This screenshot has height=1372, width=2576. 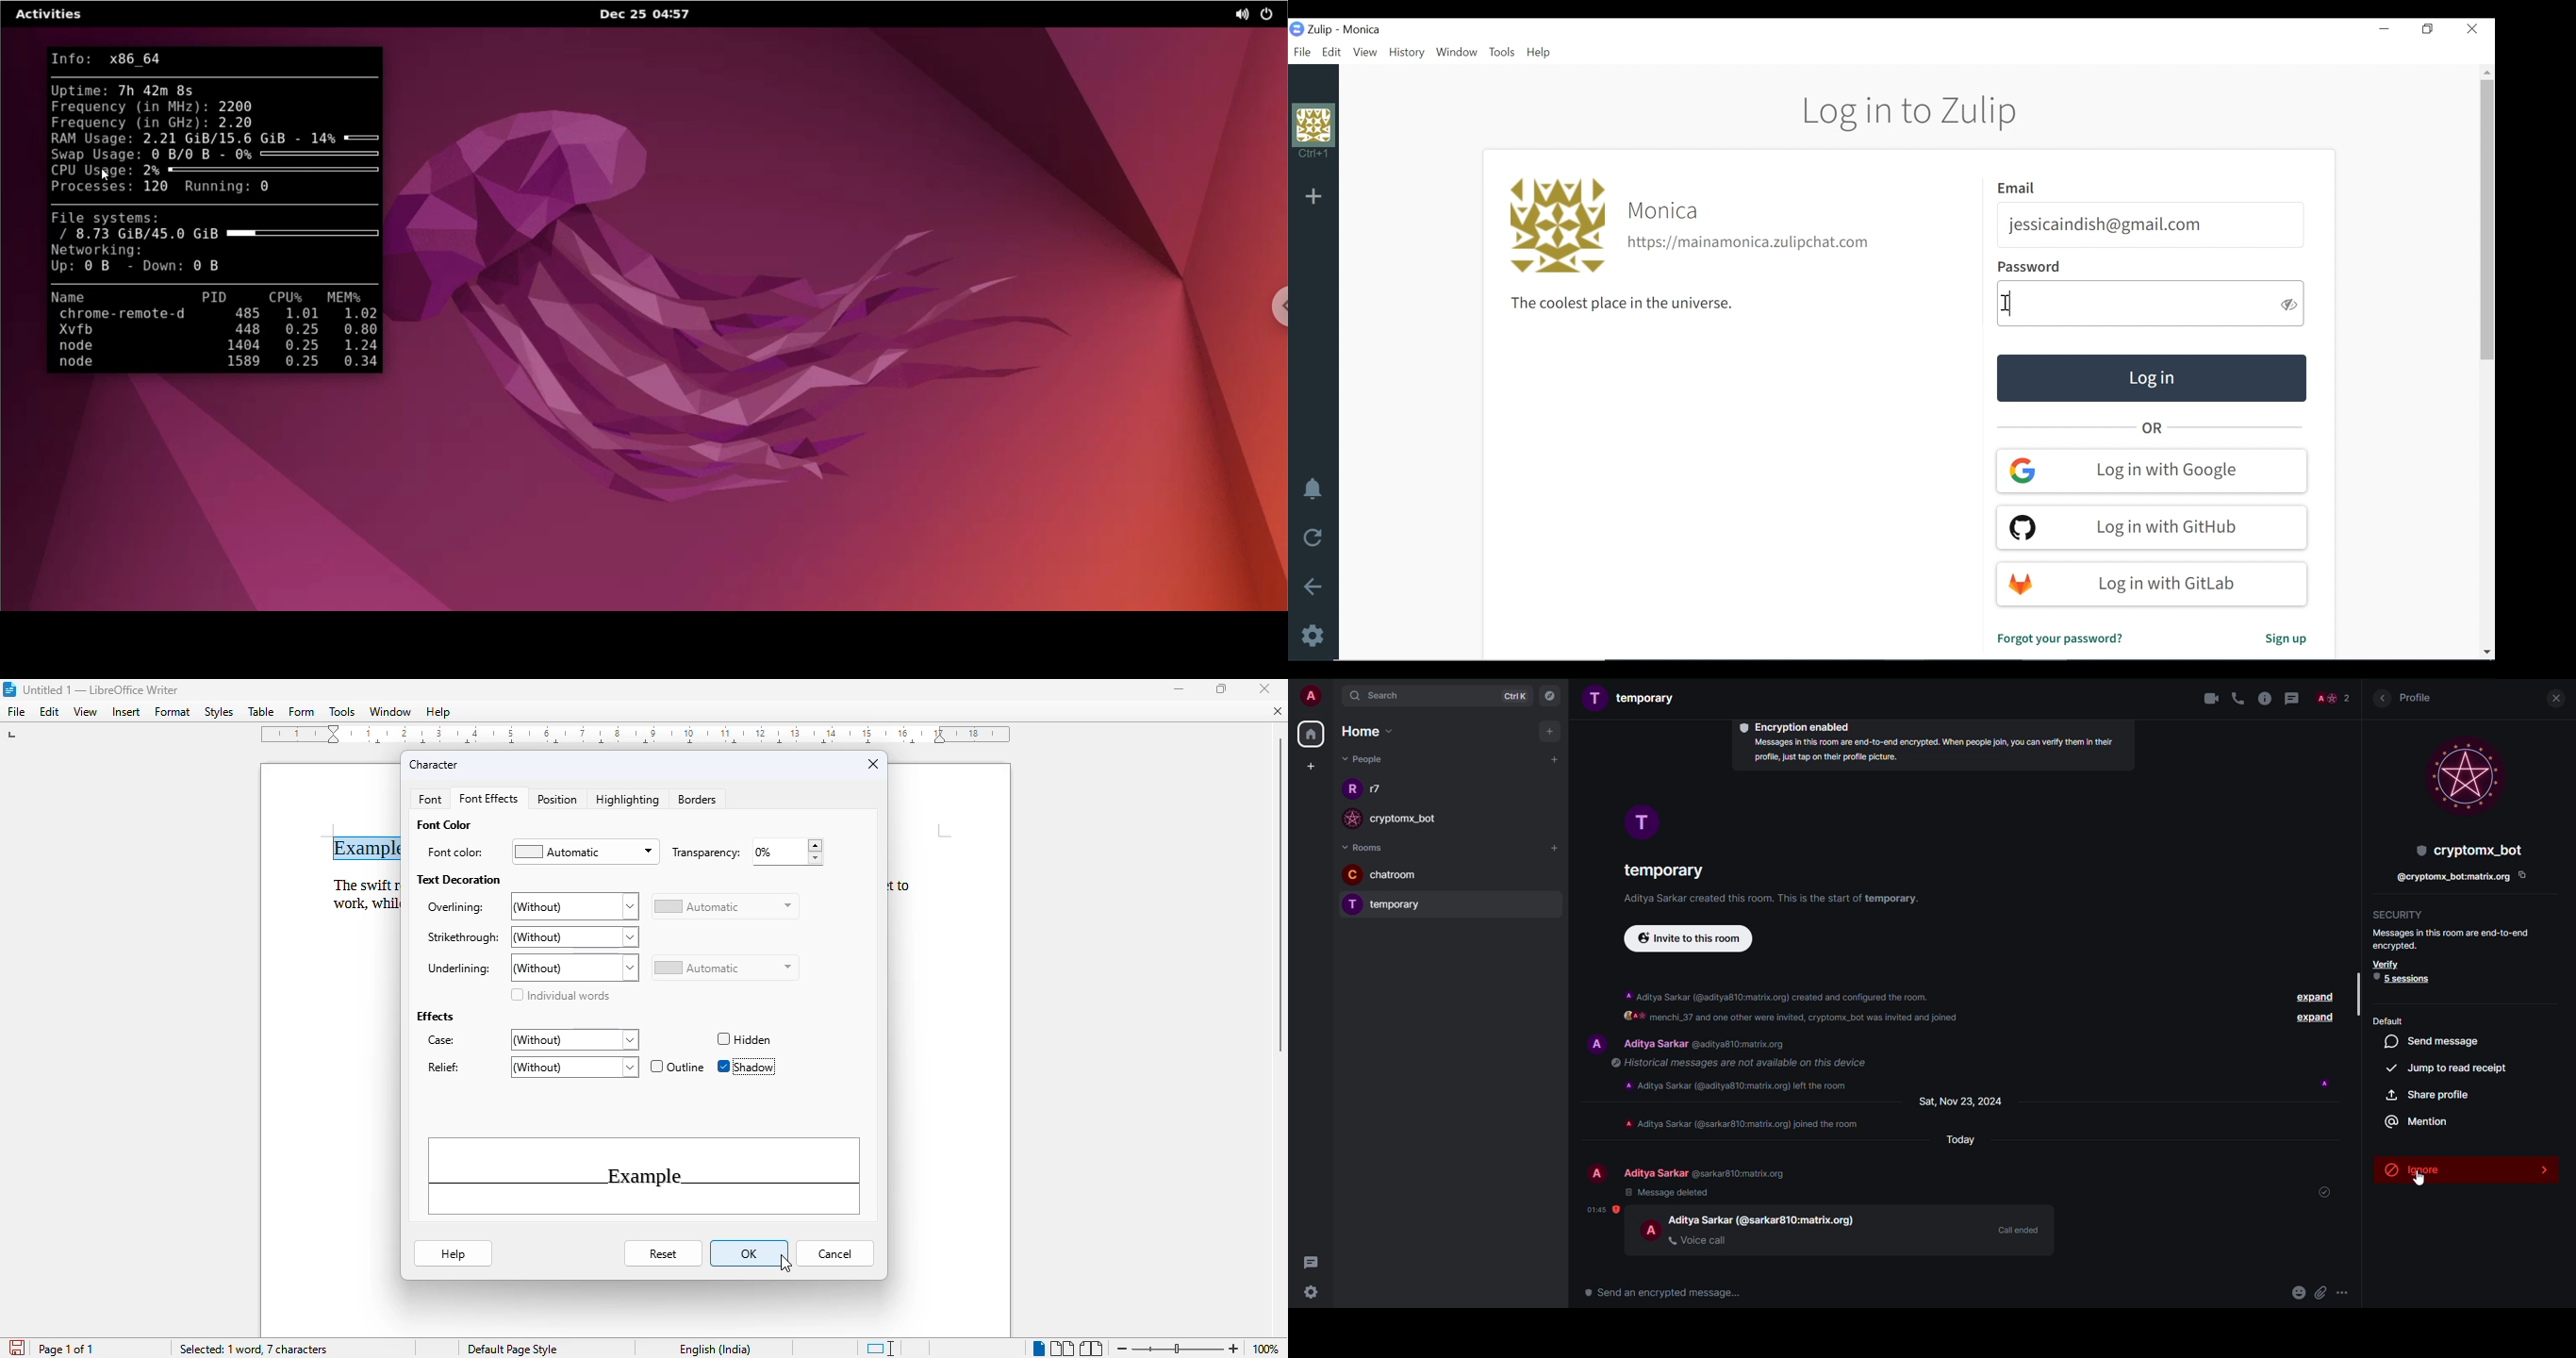 What do you see at coordinates (1408, 53) in the screenshot?
I see `History` at bounding box center [1408, 53].